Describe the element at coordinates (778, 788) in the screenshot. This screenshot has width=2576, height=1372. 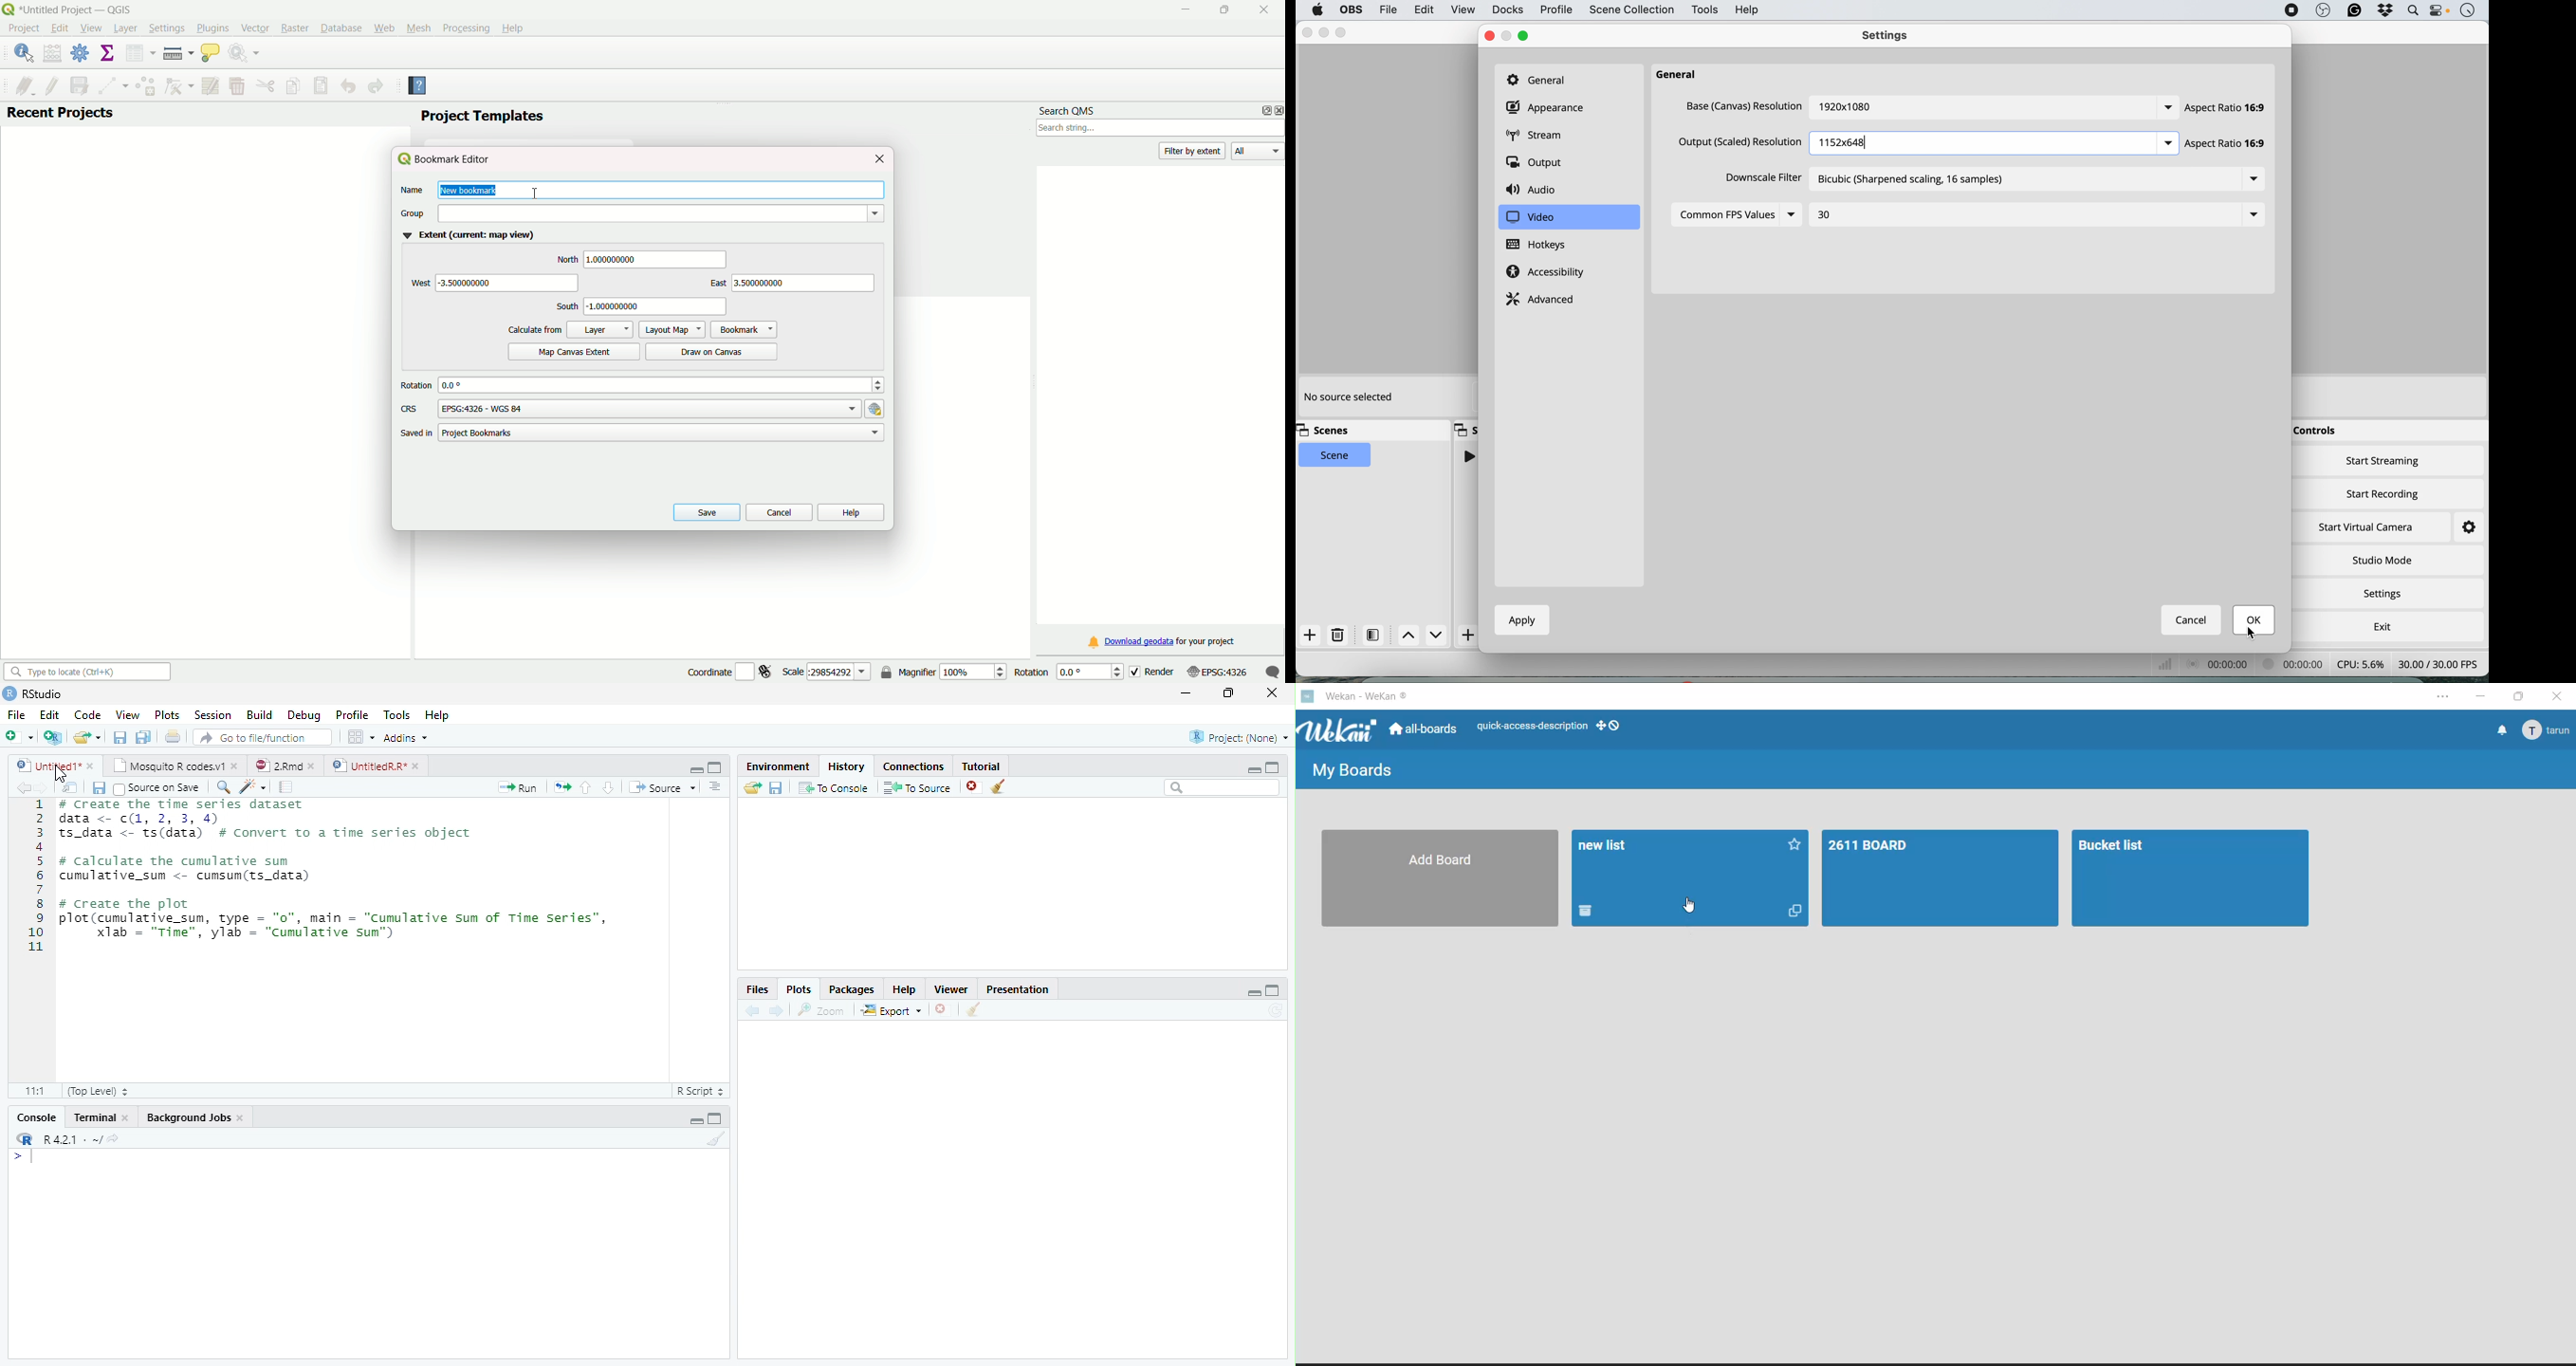
I see `Save` at that location.